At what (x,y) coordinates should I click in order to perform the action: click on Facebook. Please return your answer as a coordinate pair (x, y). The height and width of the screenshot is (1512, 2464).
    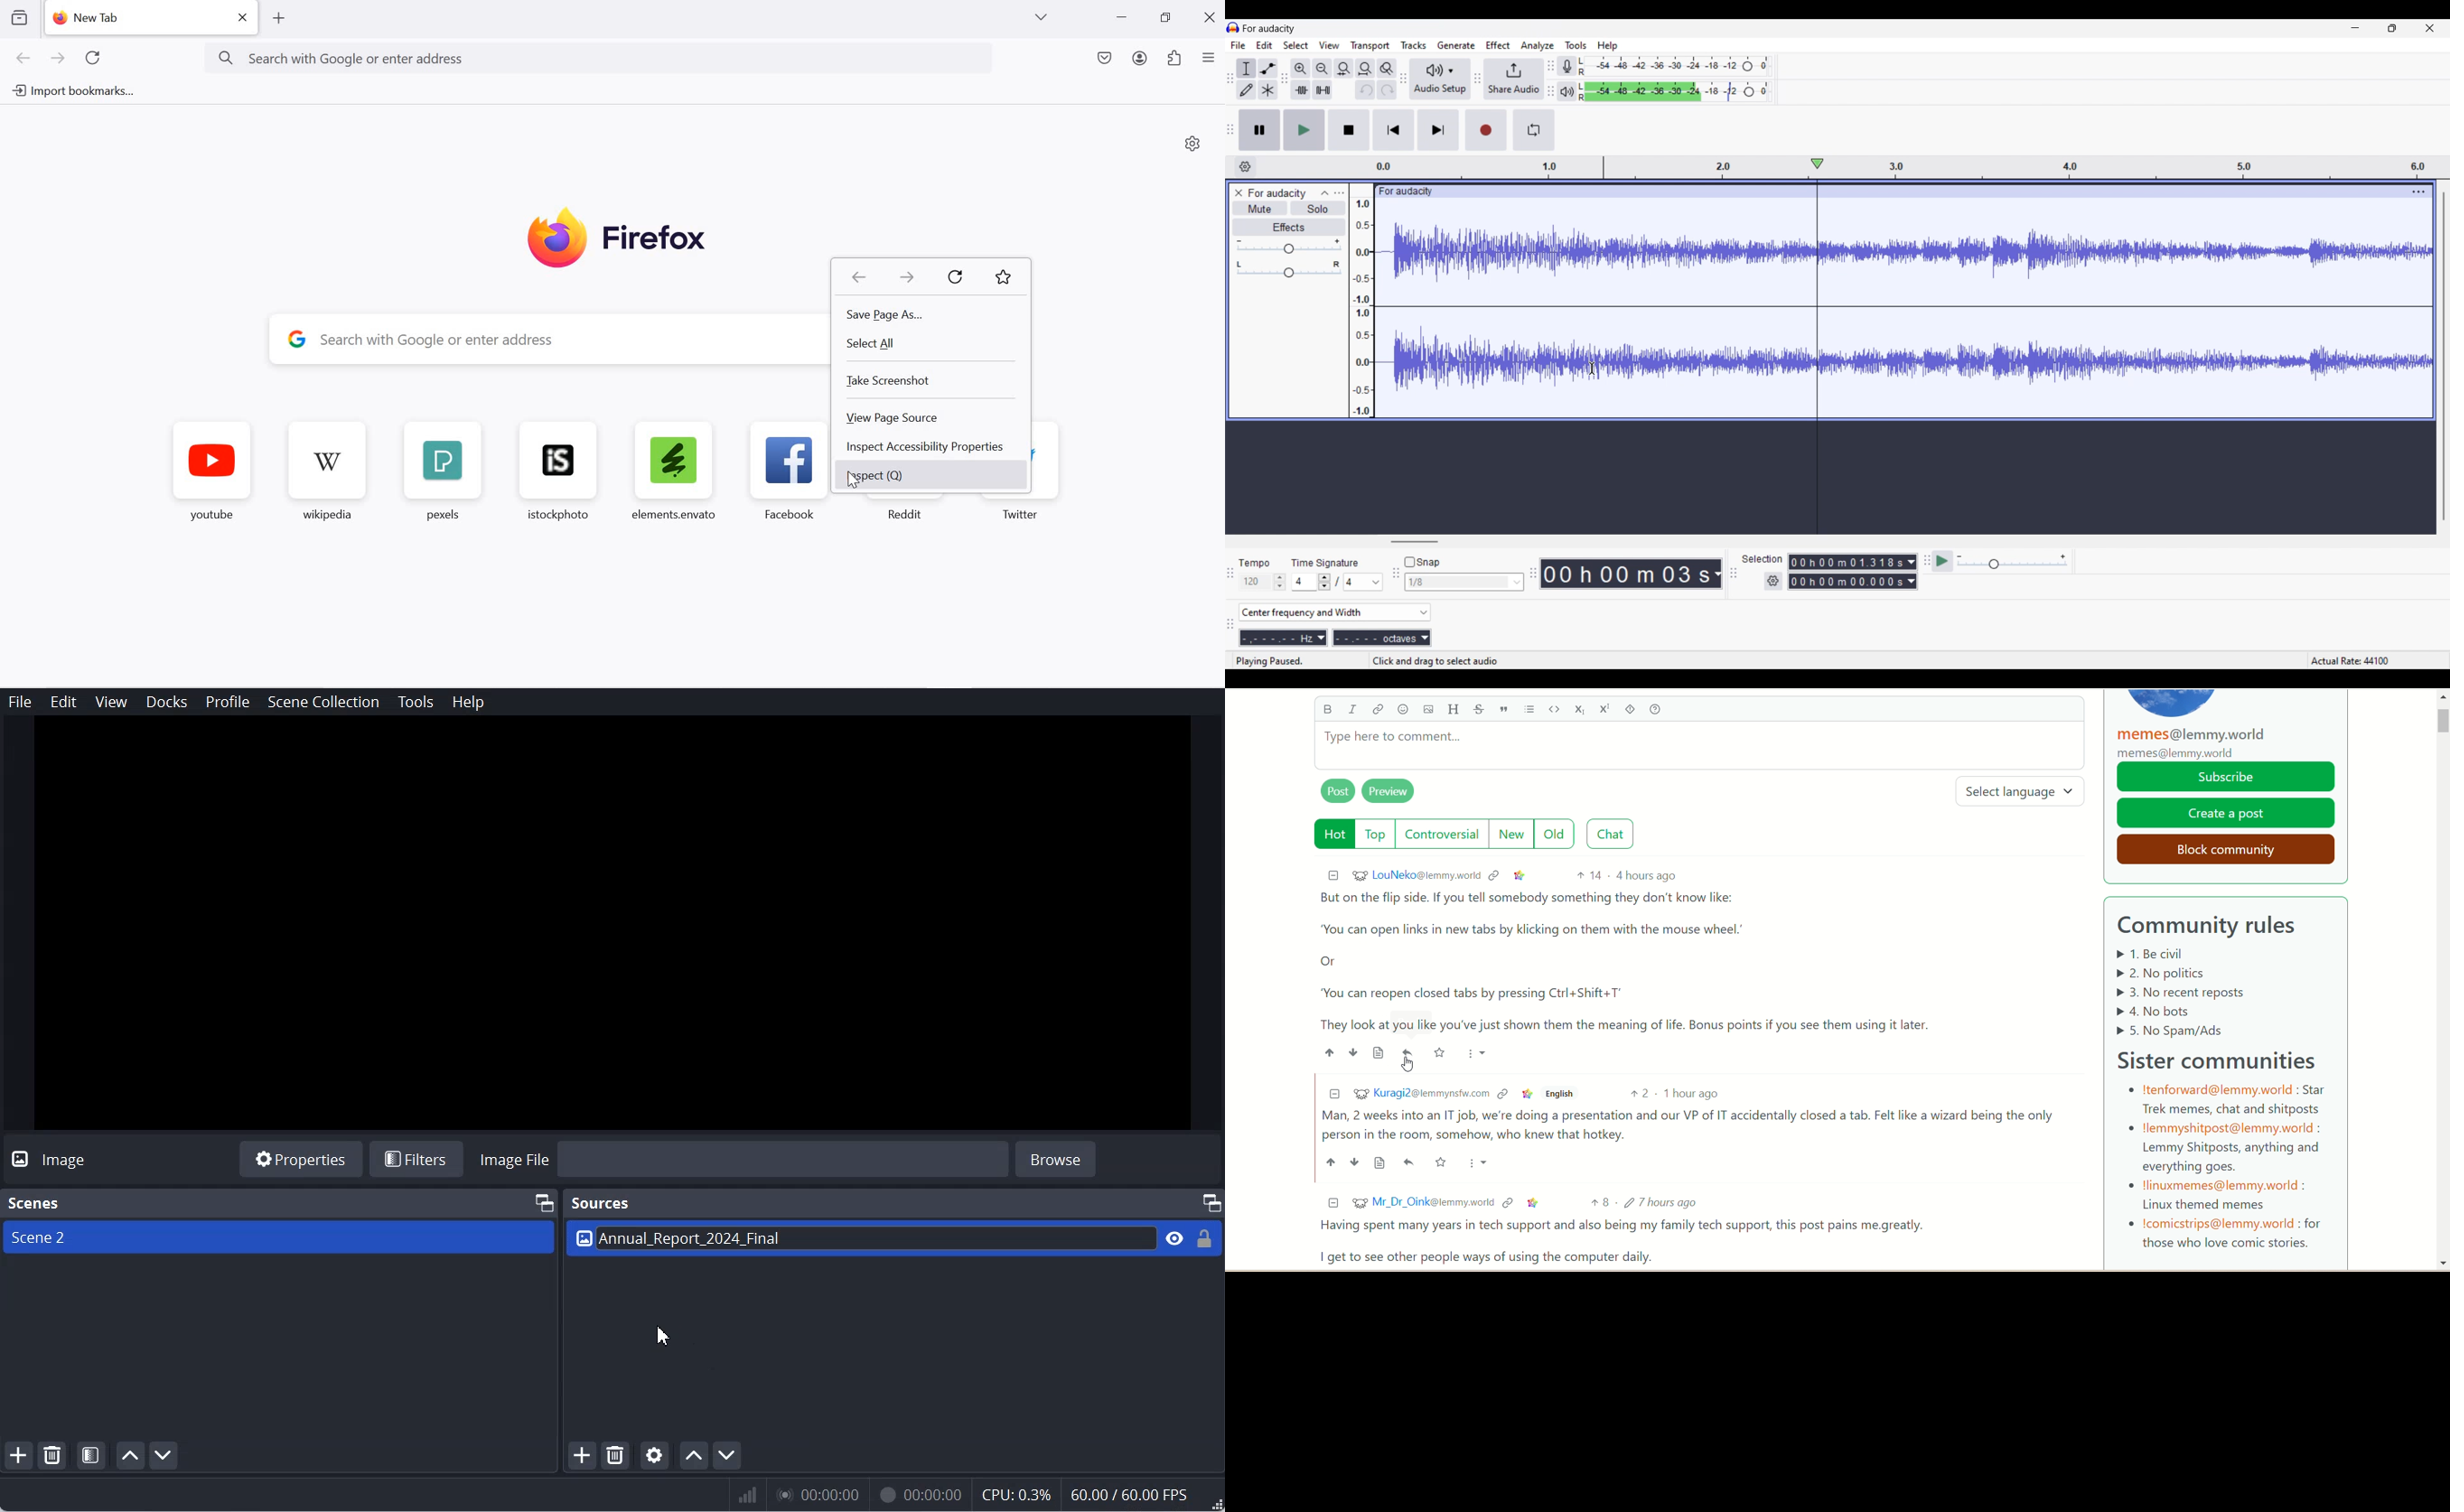
    Looking at the image, I should click on (788, 480).